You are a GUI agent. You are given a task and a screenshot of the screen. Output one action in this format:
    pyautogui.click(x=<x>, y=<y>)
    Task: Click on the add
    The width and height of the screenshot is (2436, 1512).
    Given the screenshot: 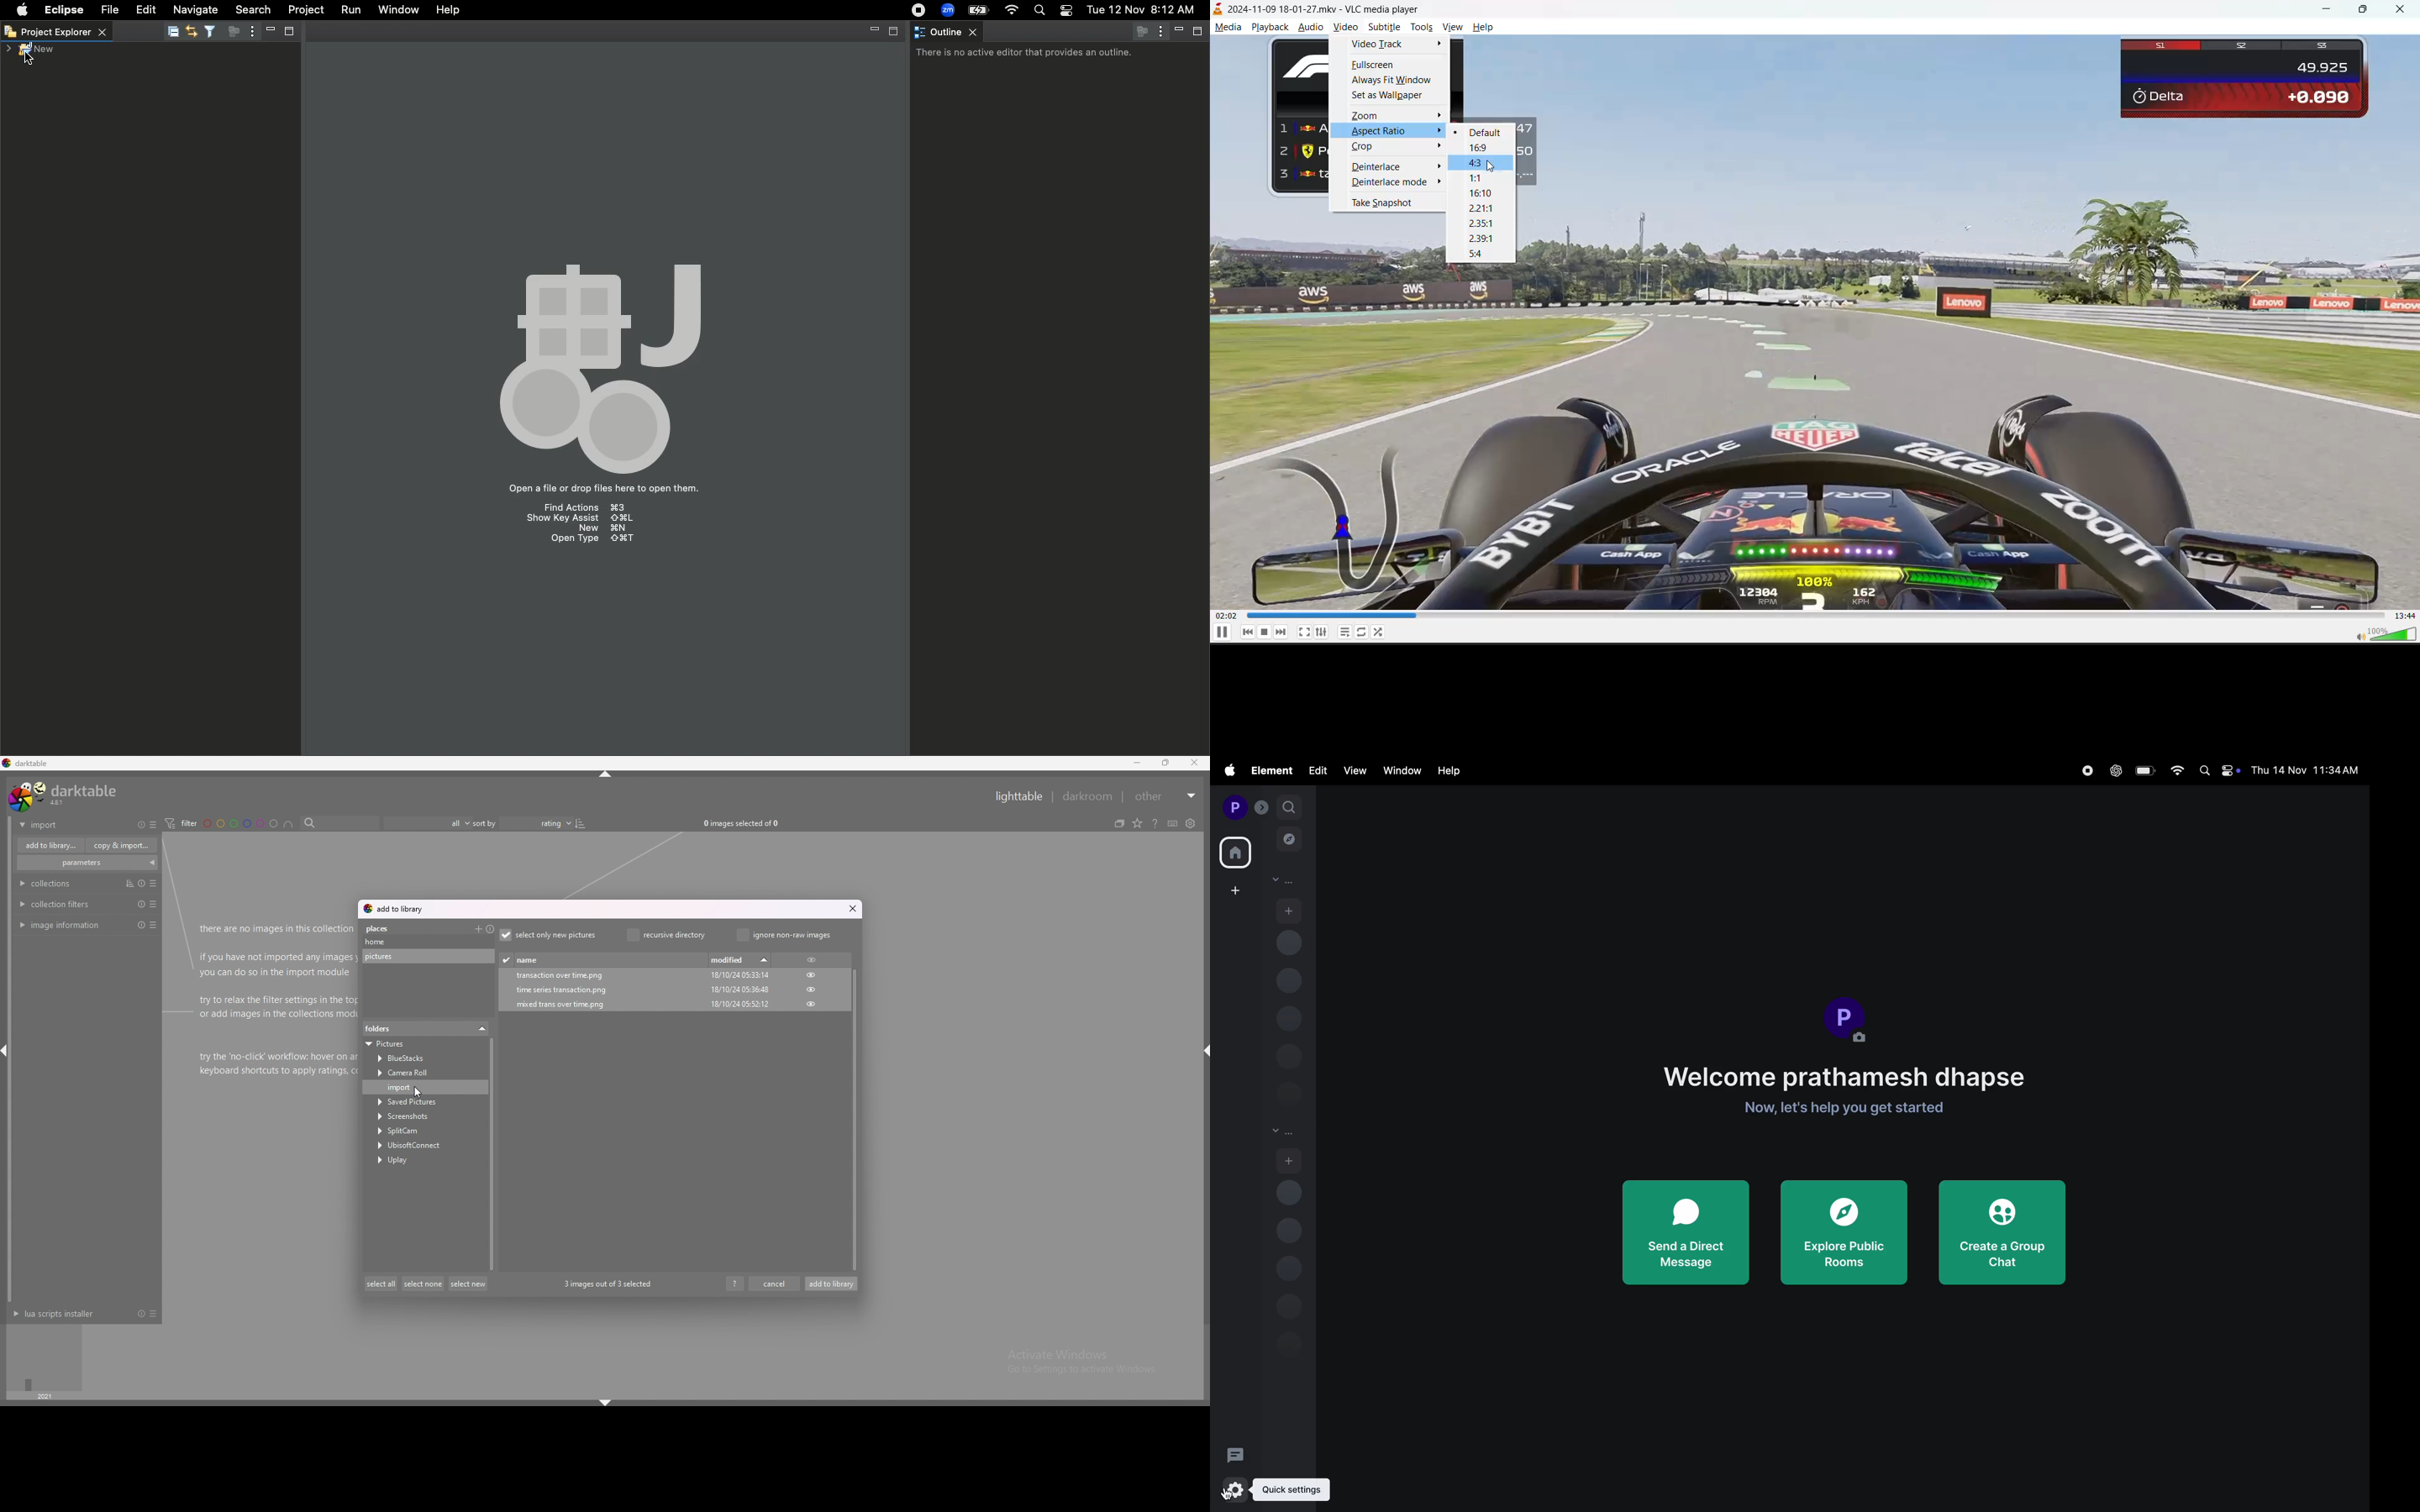 What is the action you would take?
    pyautogui.click(x=1289, y=909)
    